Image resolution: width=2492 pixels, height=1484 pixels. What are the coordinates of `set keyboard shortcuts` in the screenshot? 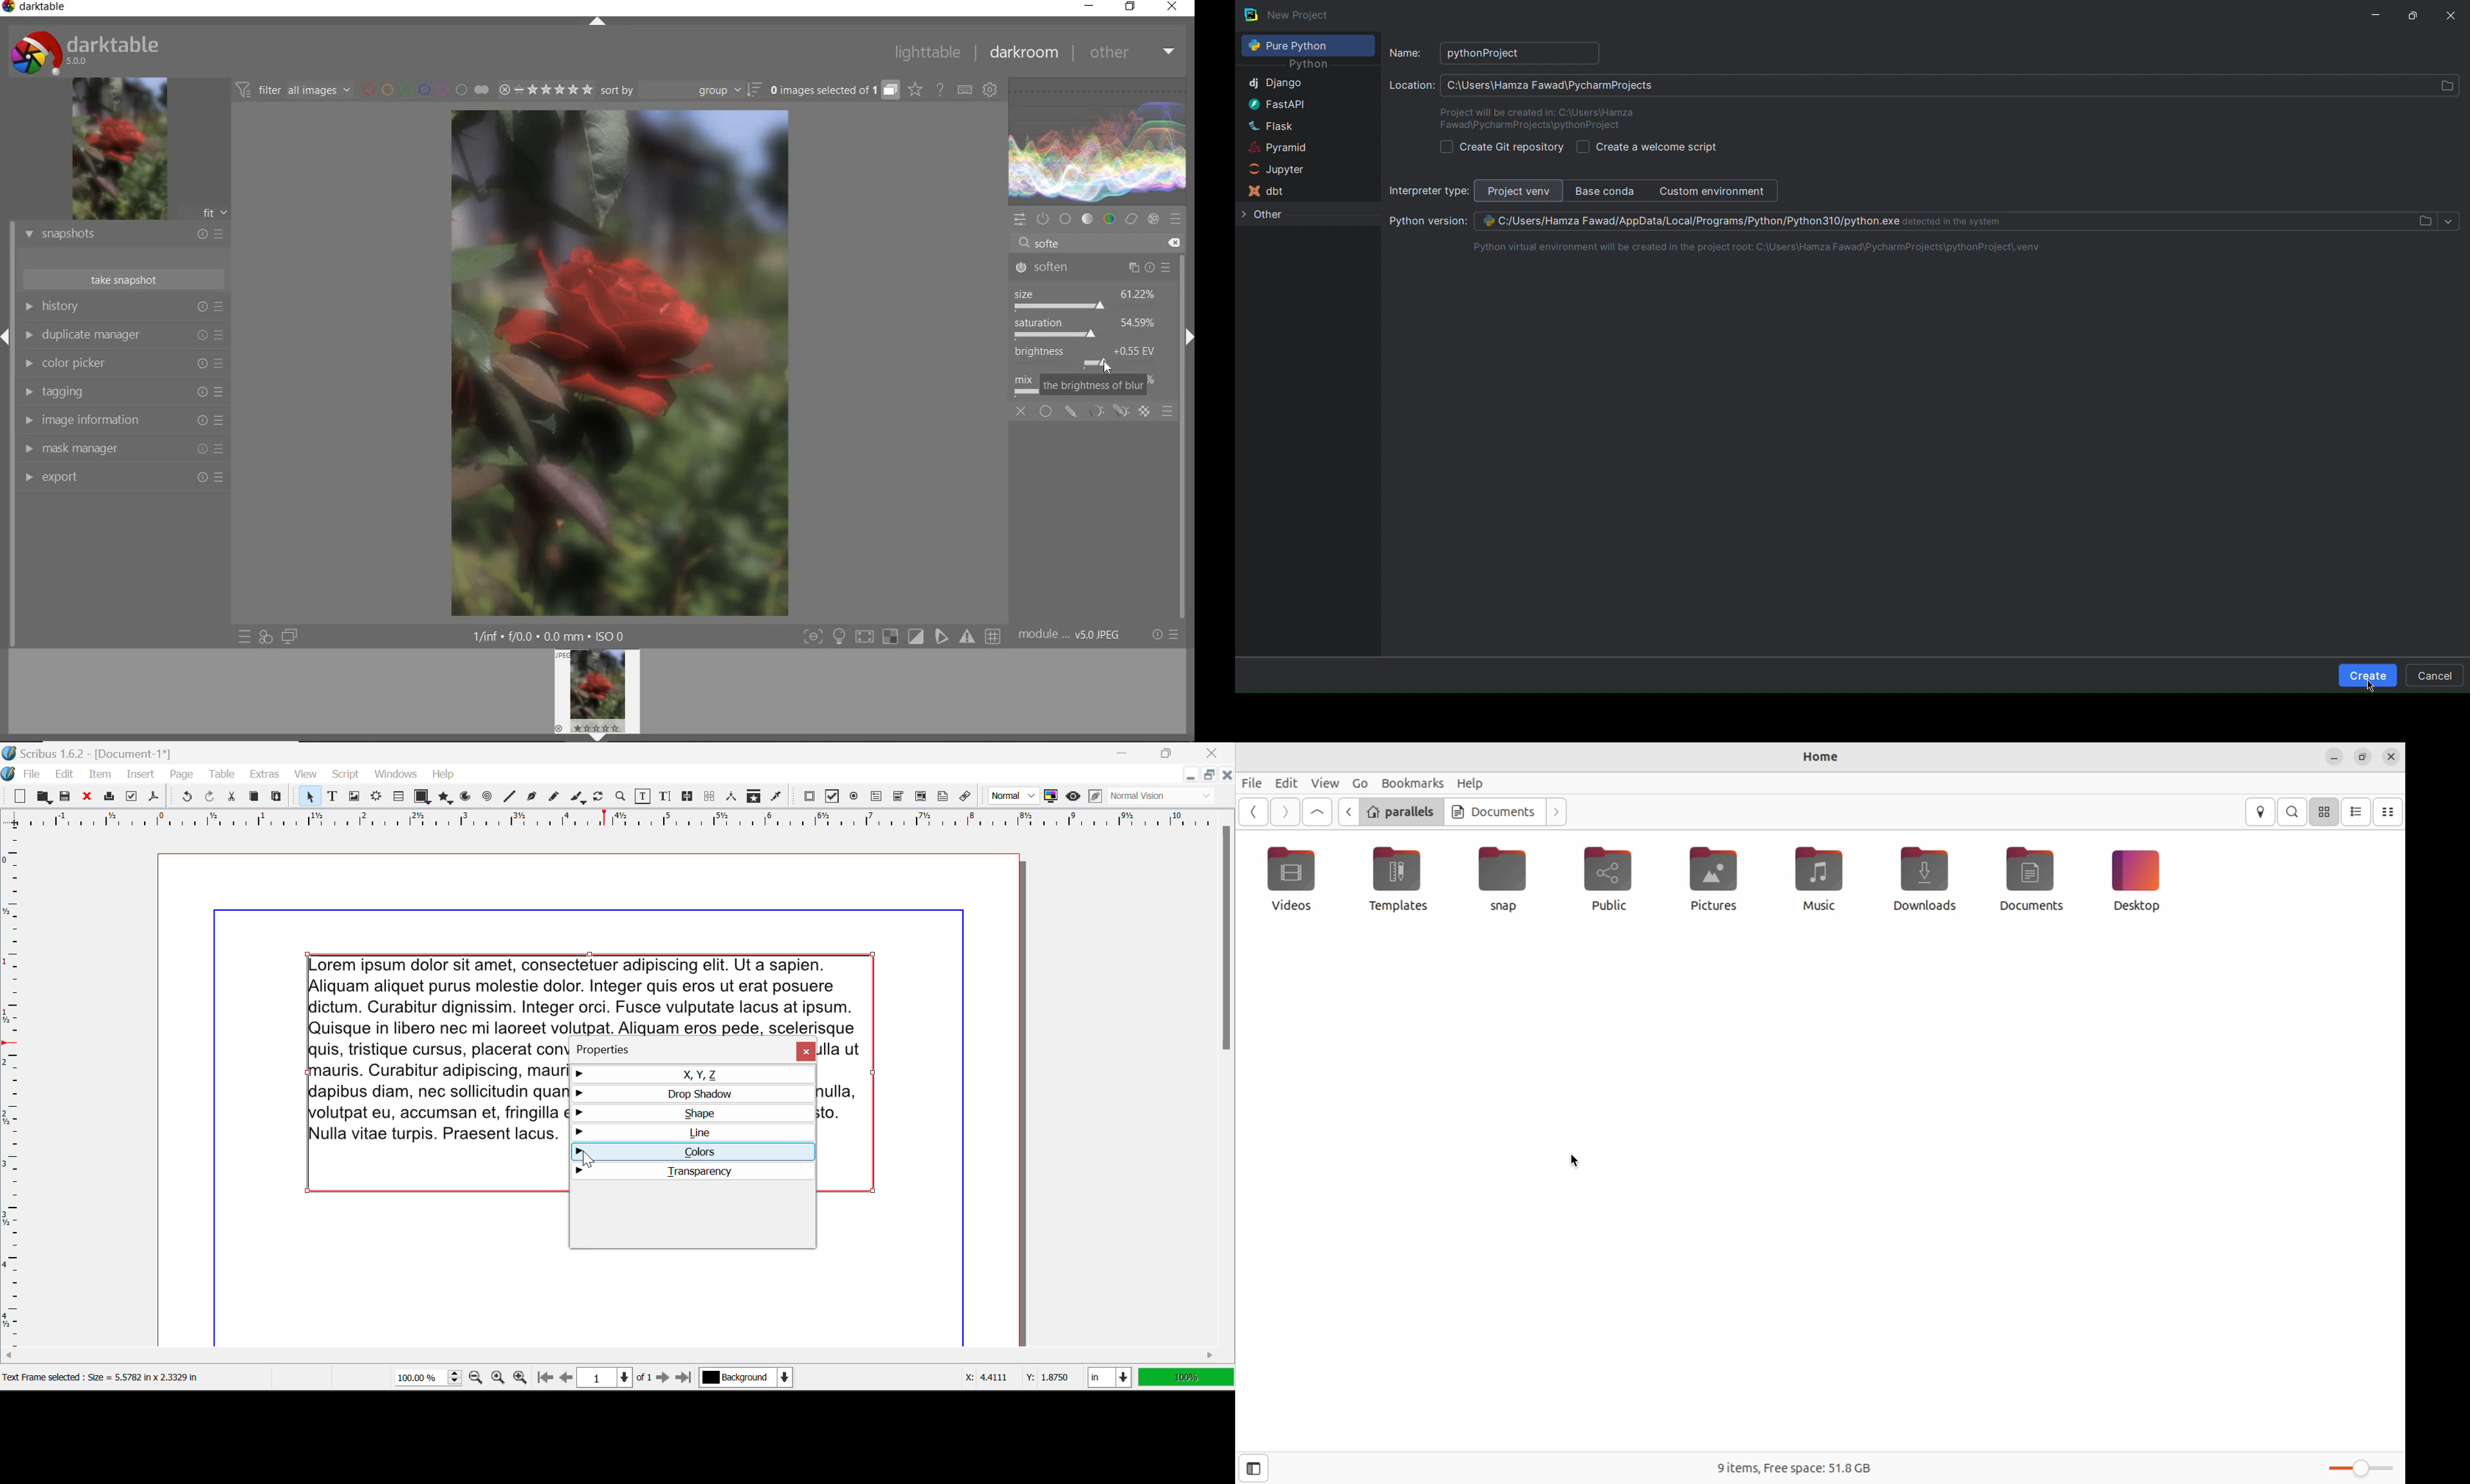 It's located at (964, 90).